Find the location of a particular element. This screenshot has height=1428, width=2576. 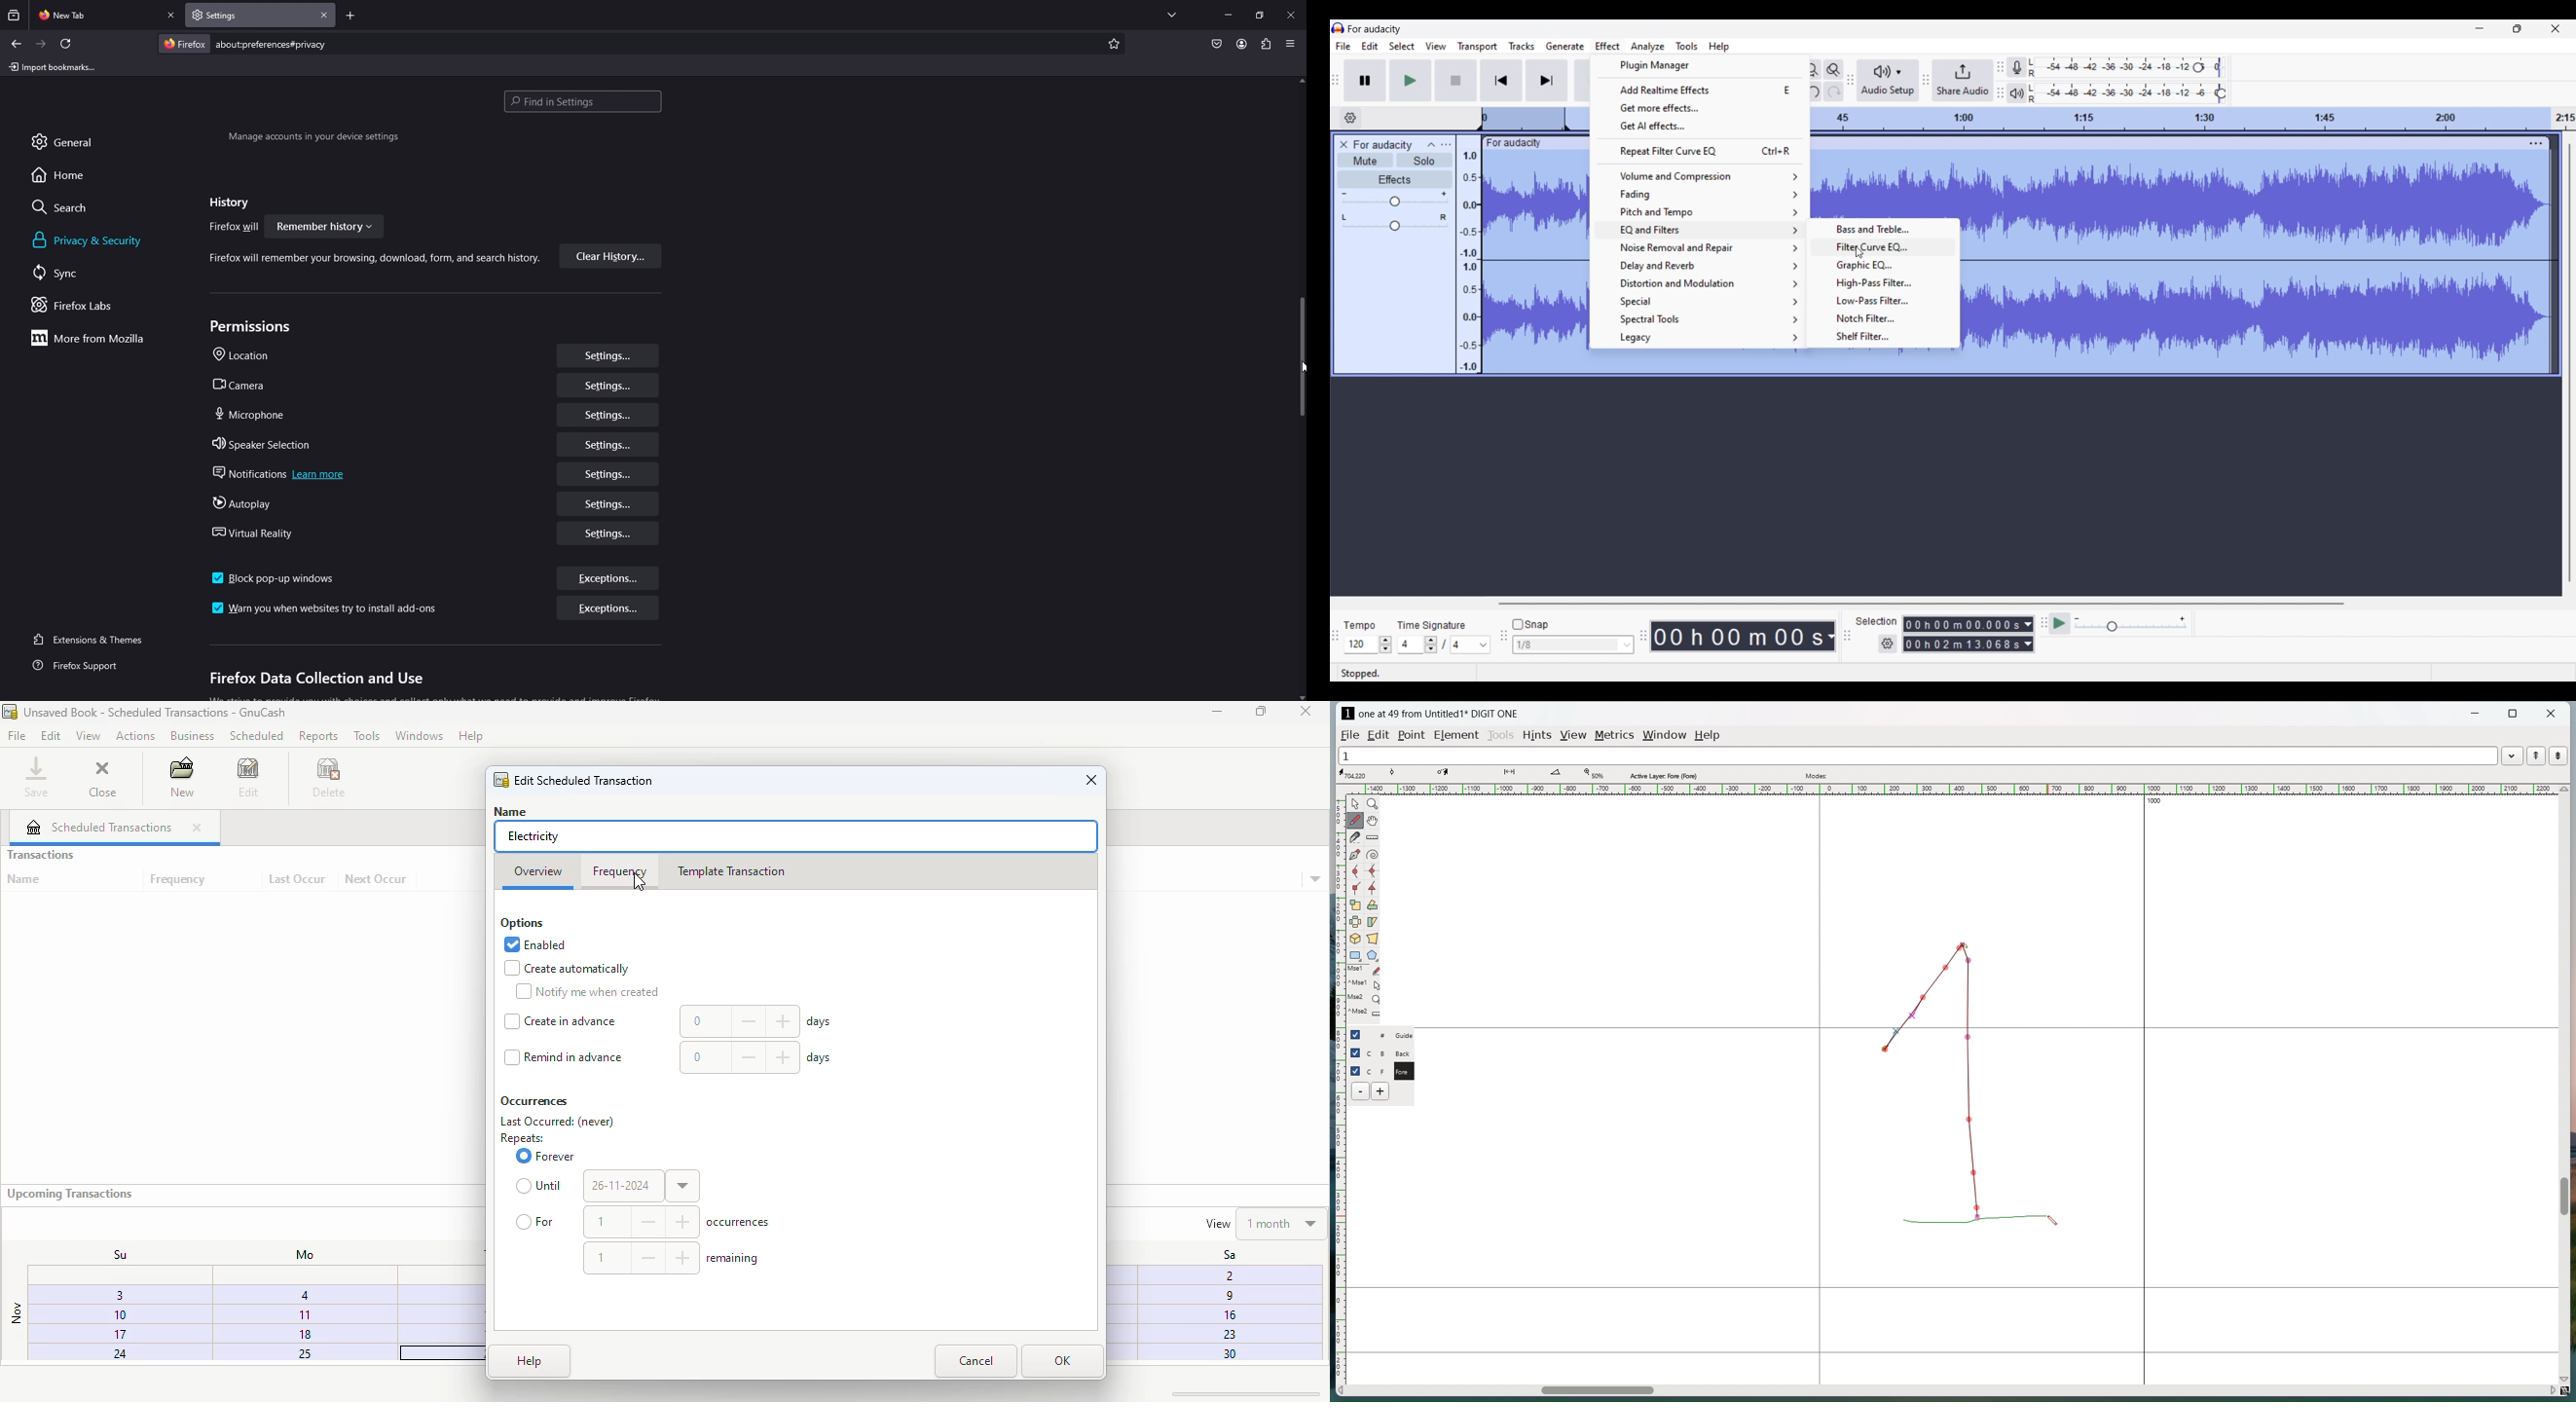

Get AI effects is located at coordinates (1700, 127).